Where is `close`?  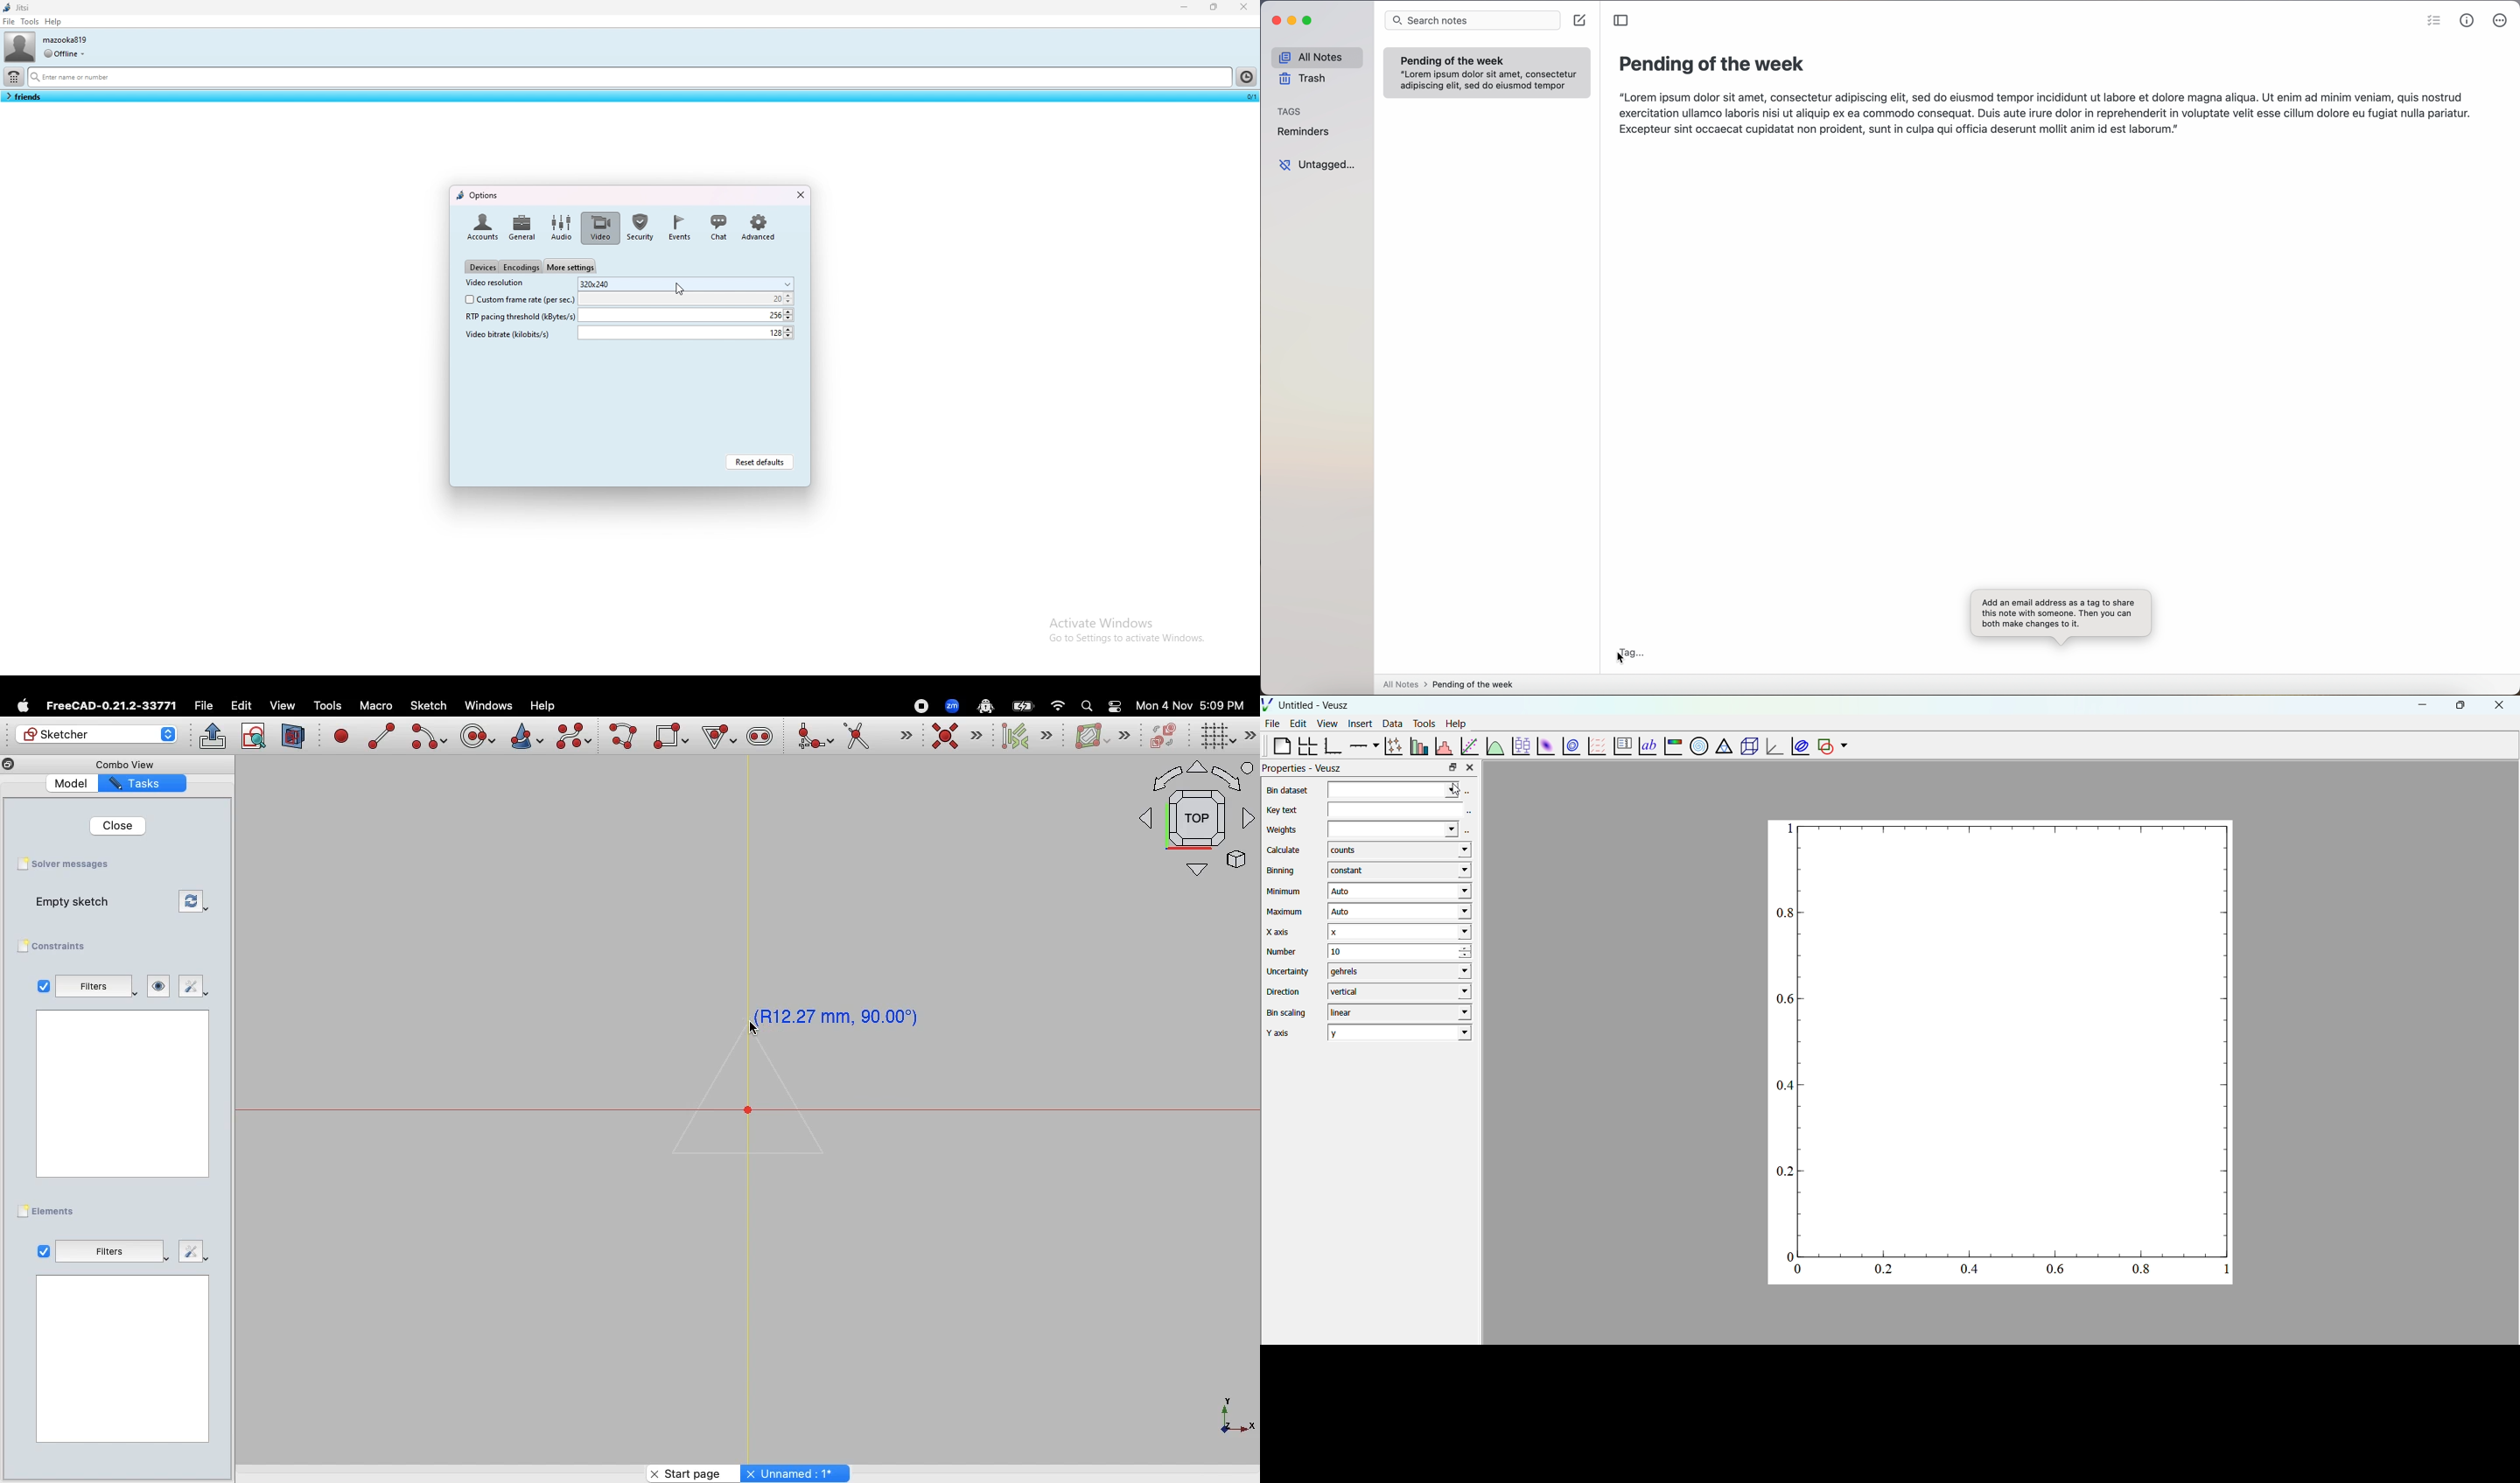
close is located at coordinates (1244, 7).